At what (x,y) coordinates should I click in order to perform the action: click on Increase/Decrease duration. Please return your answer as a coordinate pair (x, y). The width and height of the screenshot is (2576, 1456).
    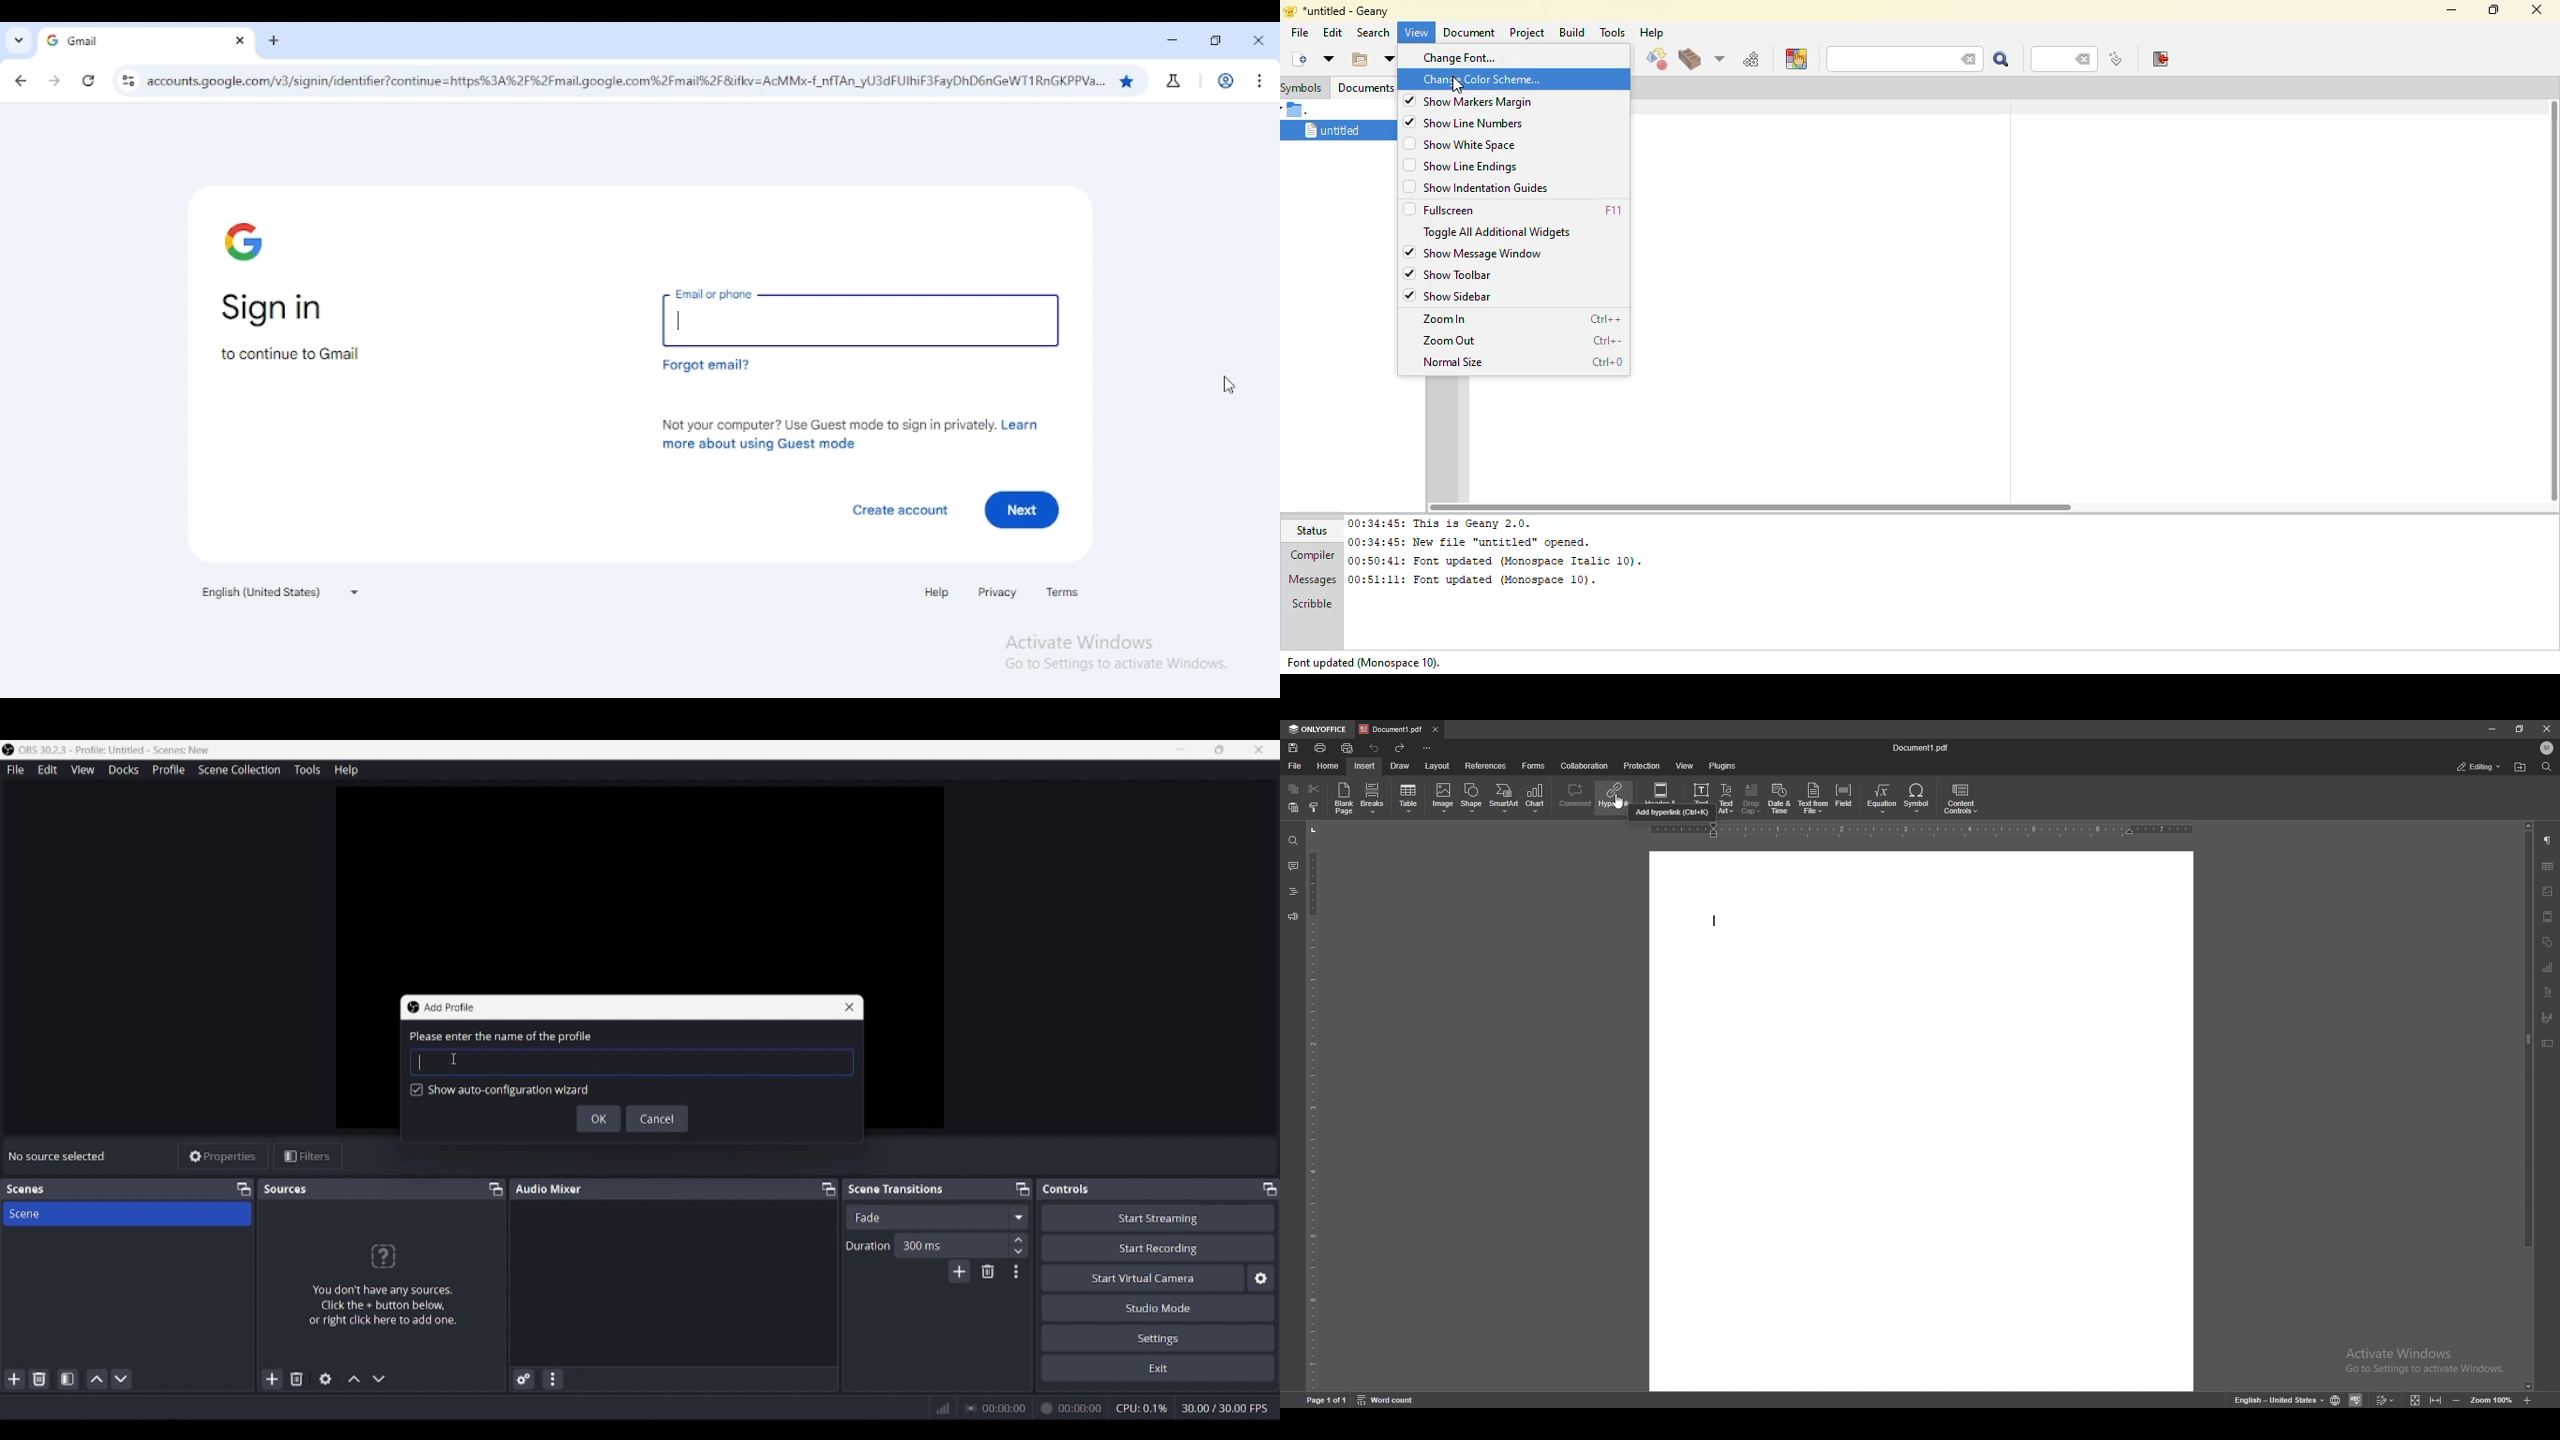
    Looking at the image, I should click on (1019, 1245).